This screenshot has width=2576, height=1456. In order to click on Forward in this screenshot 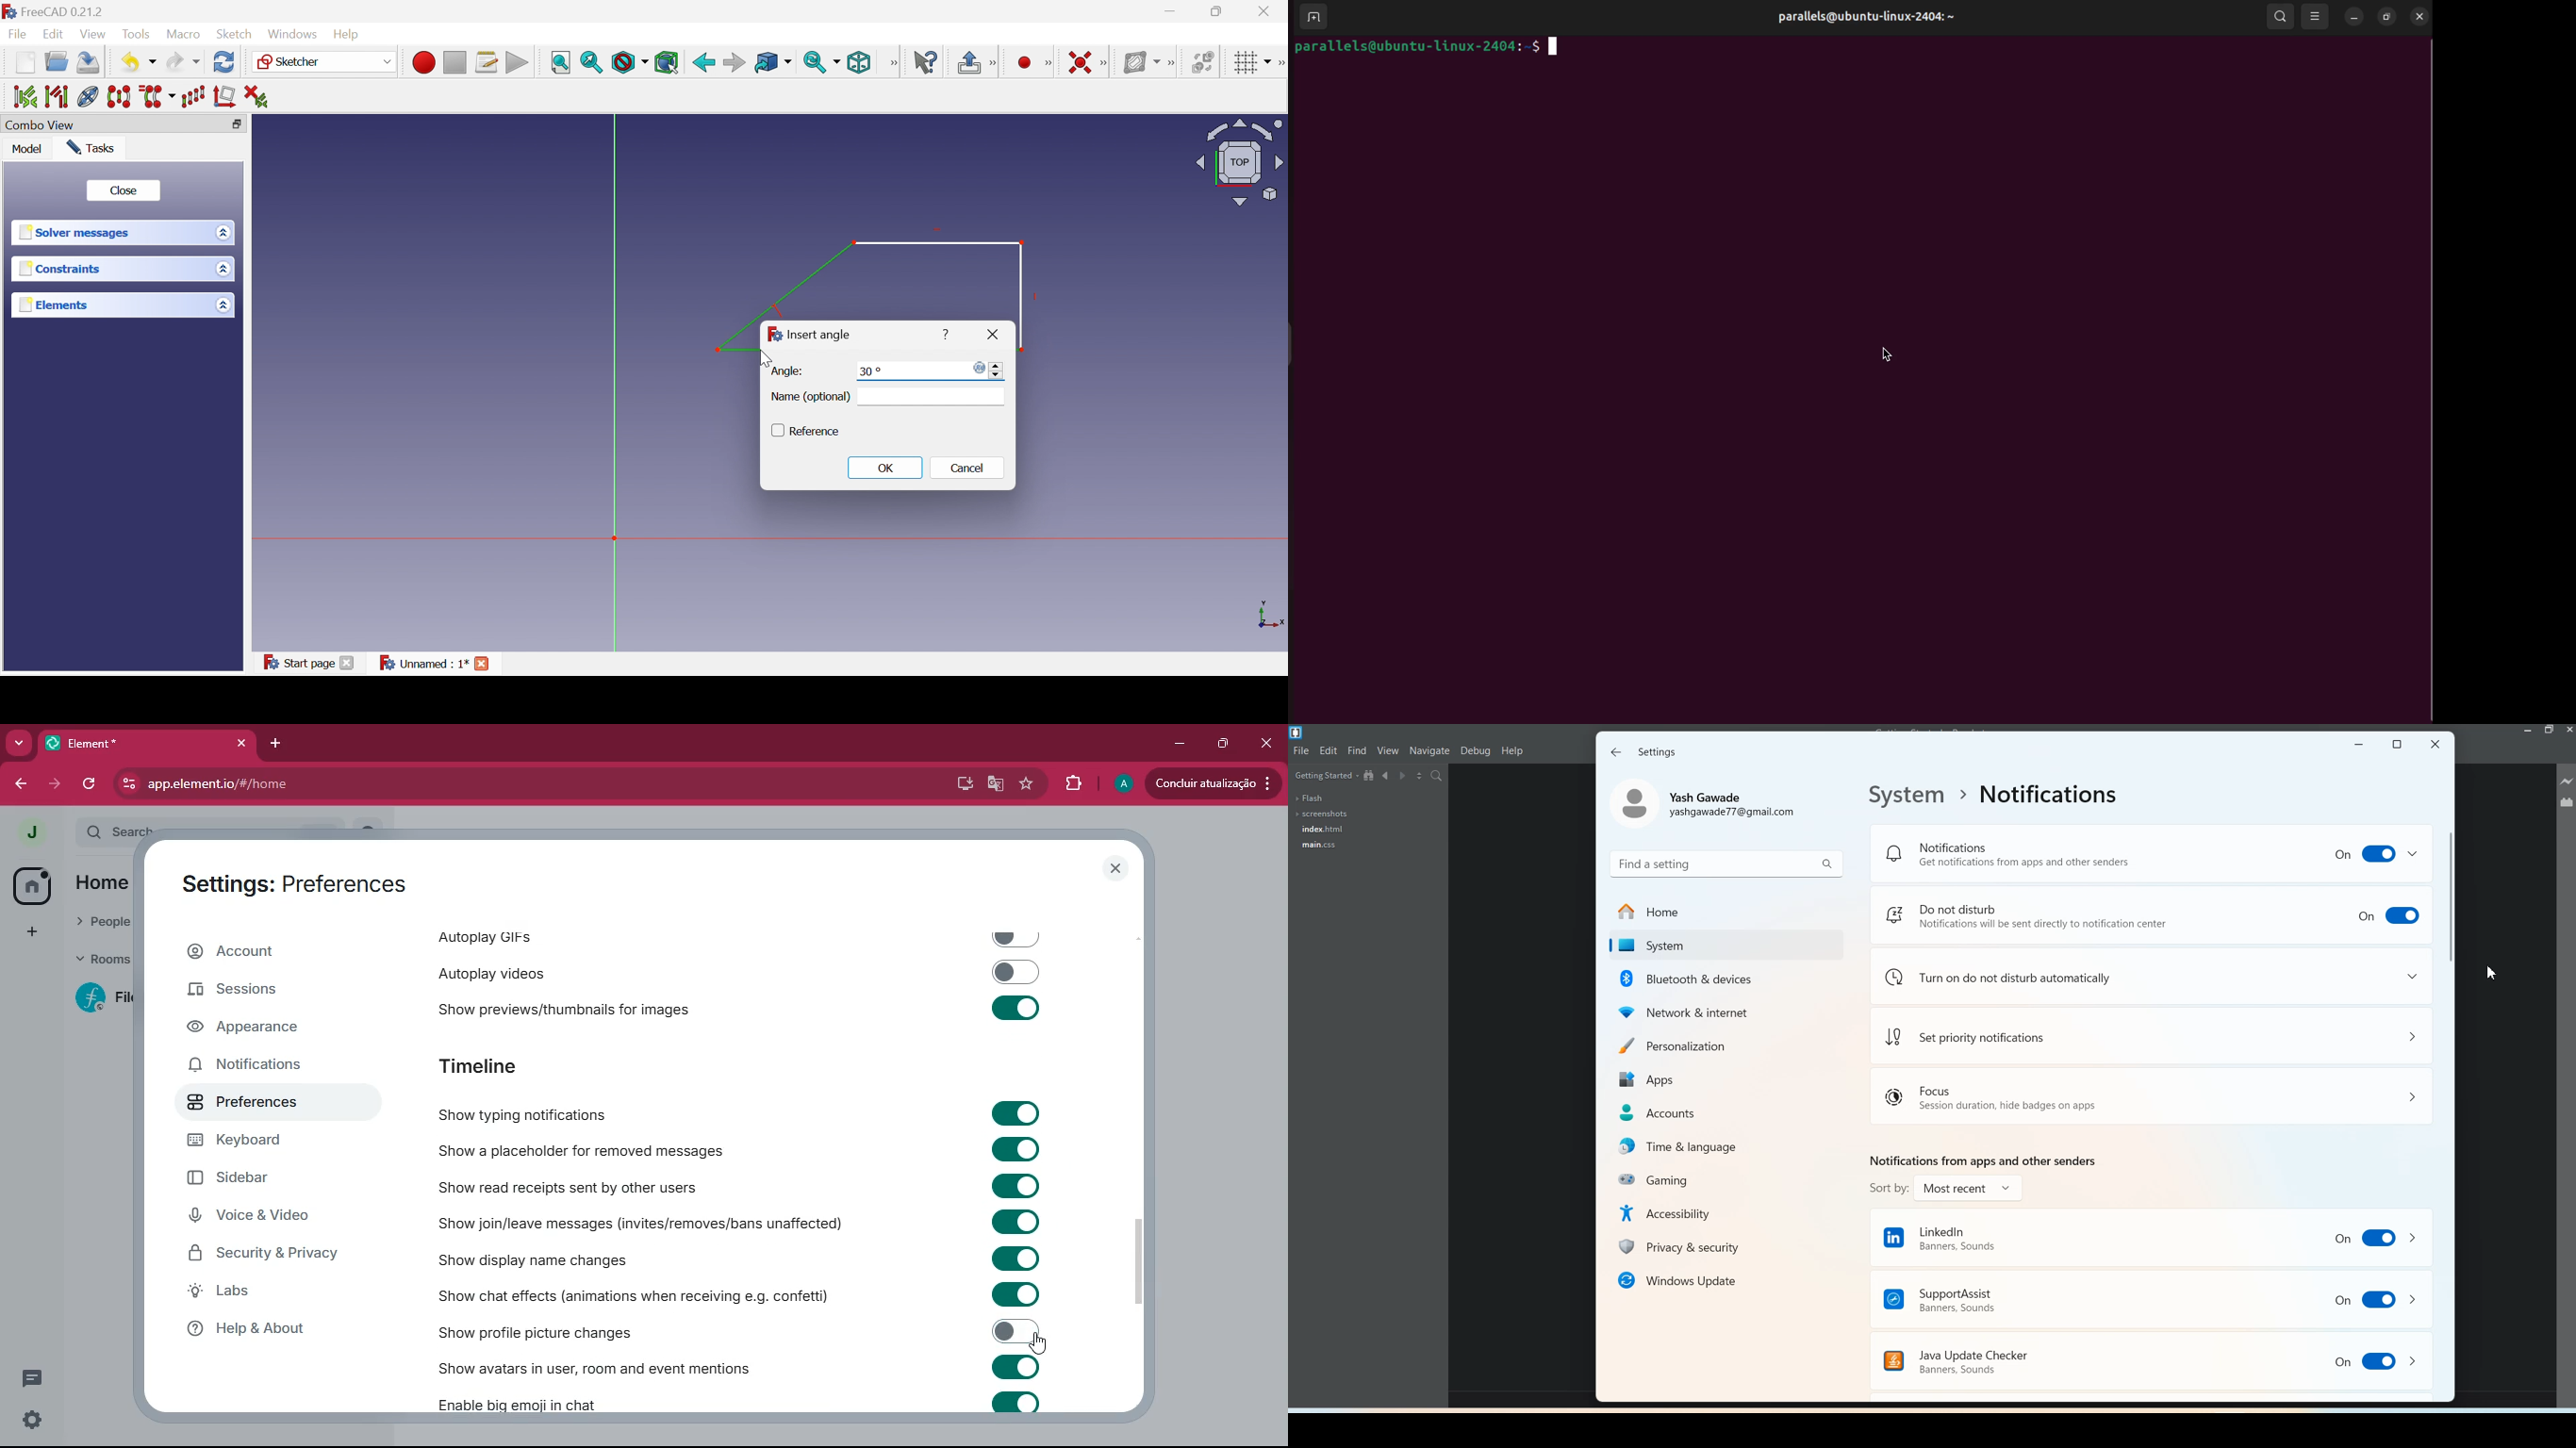, I will do `click(734, 62)`.